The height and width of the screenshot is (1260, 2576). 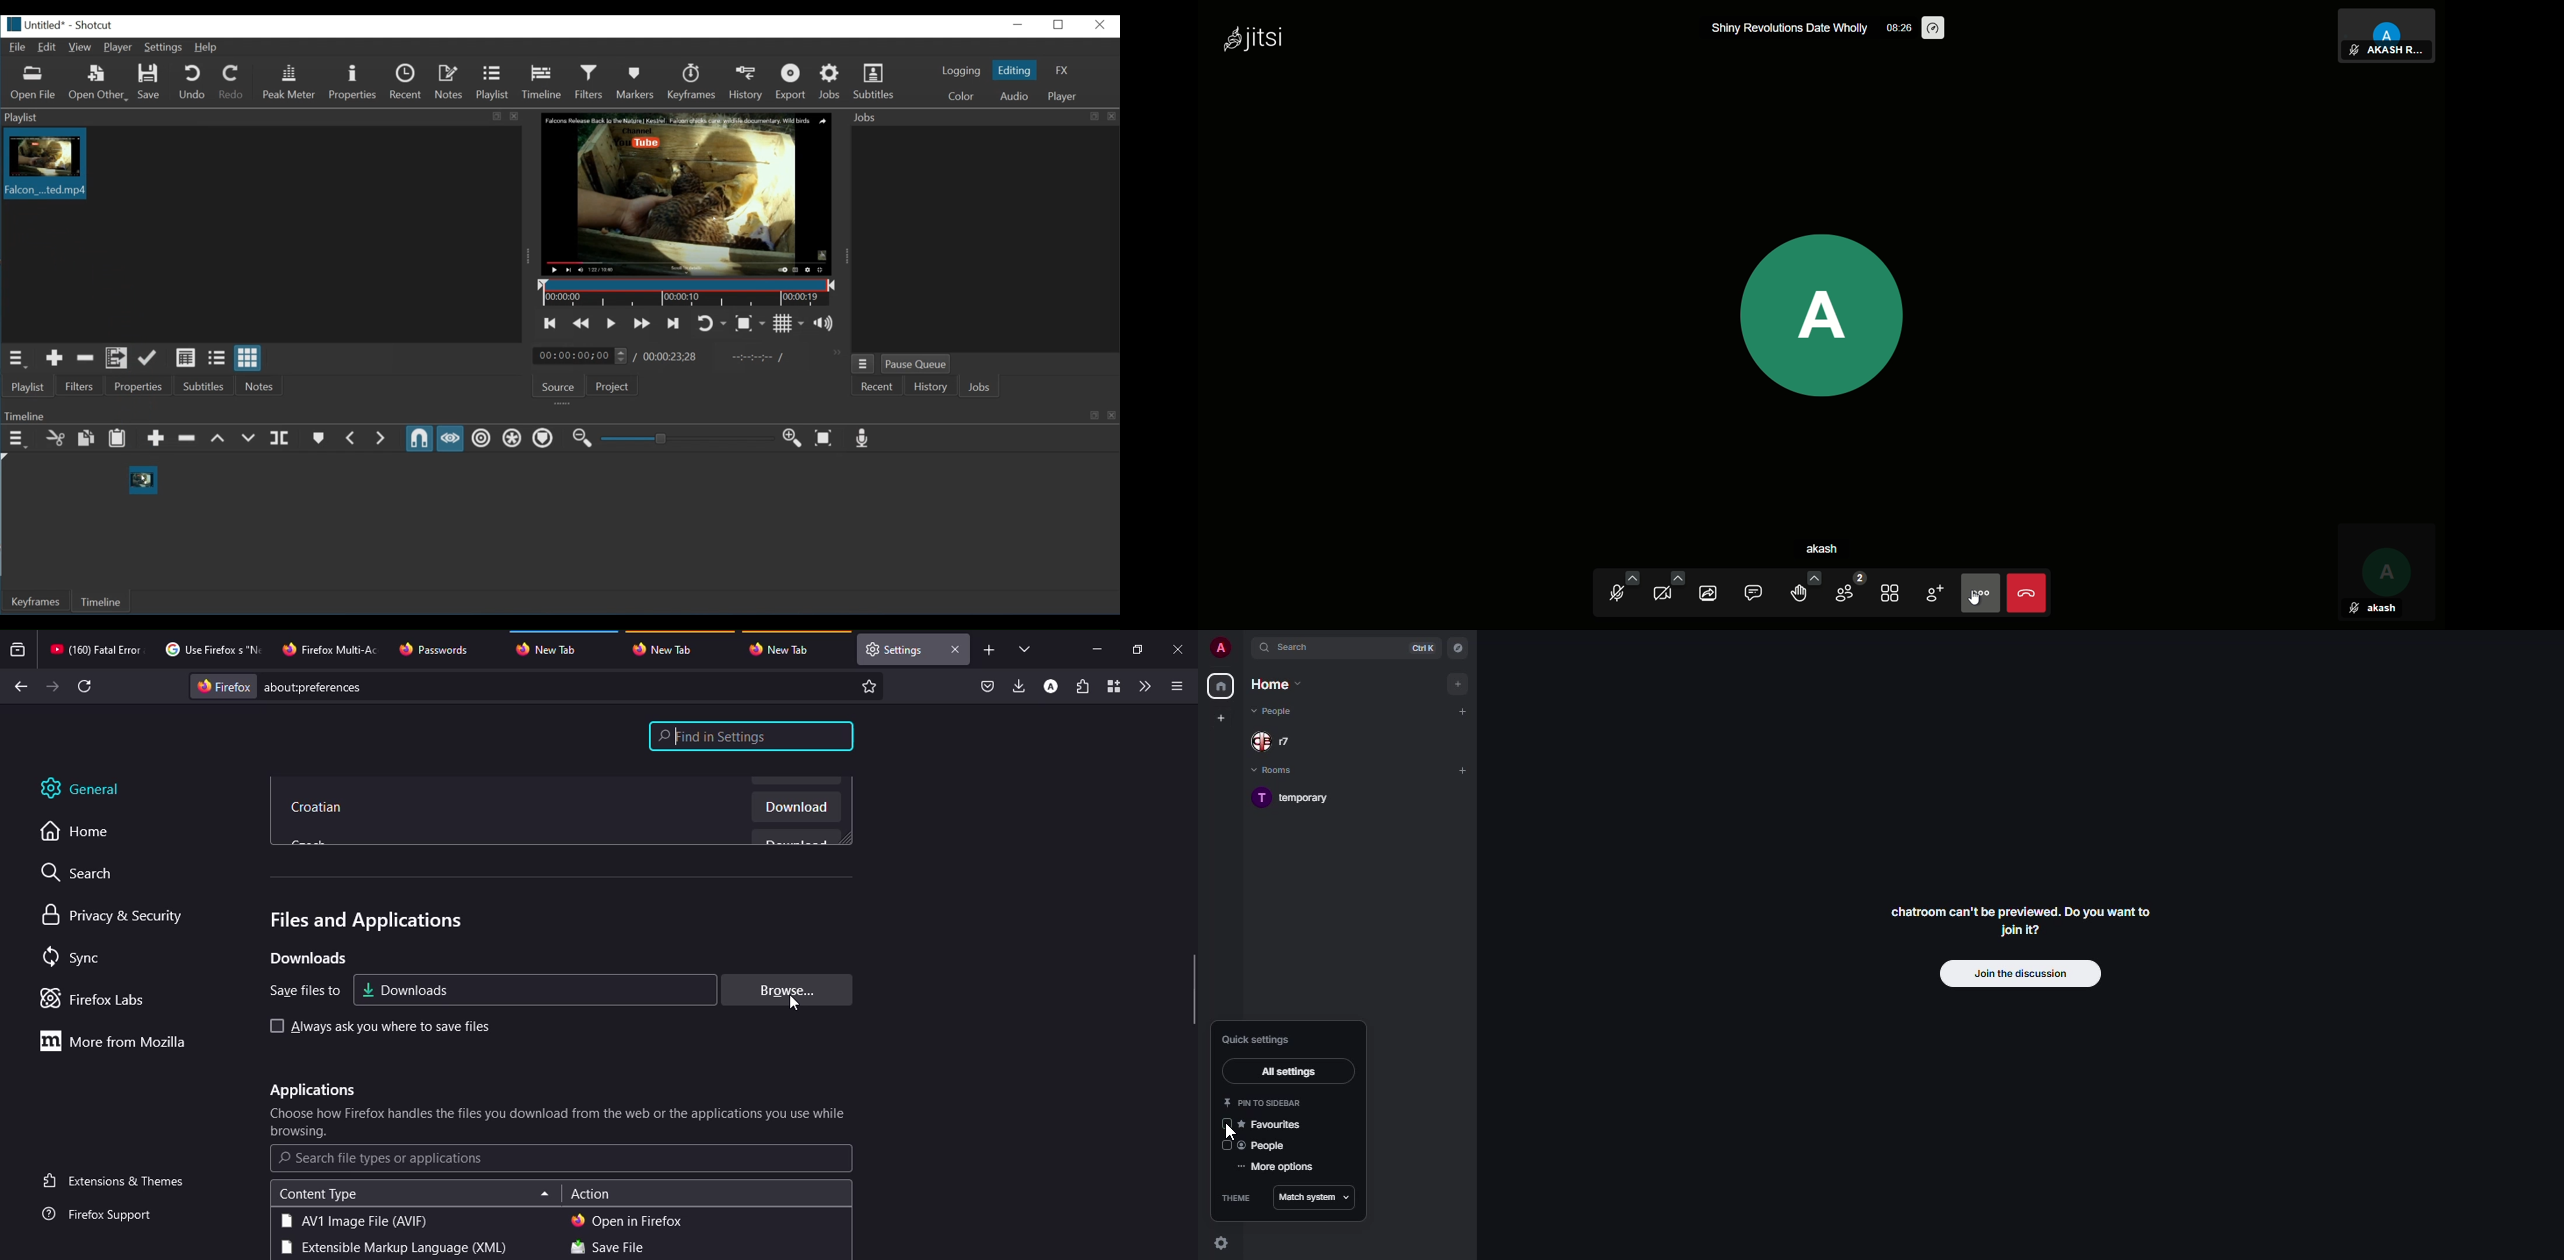 I want to click on cursor, so click(x=796, y=1002).